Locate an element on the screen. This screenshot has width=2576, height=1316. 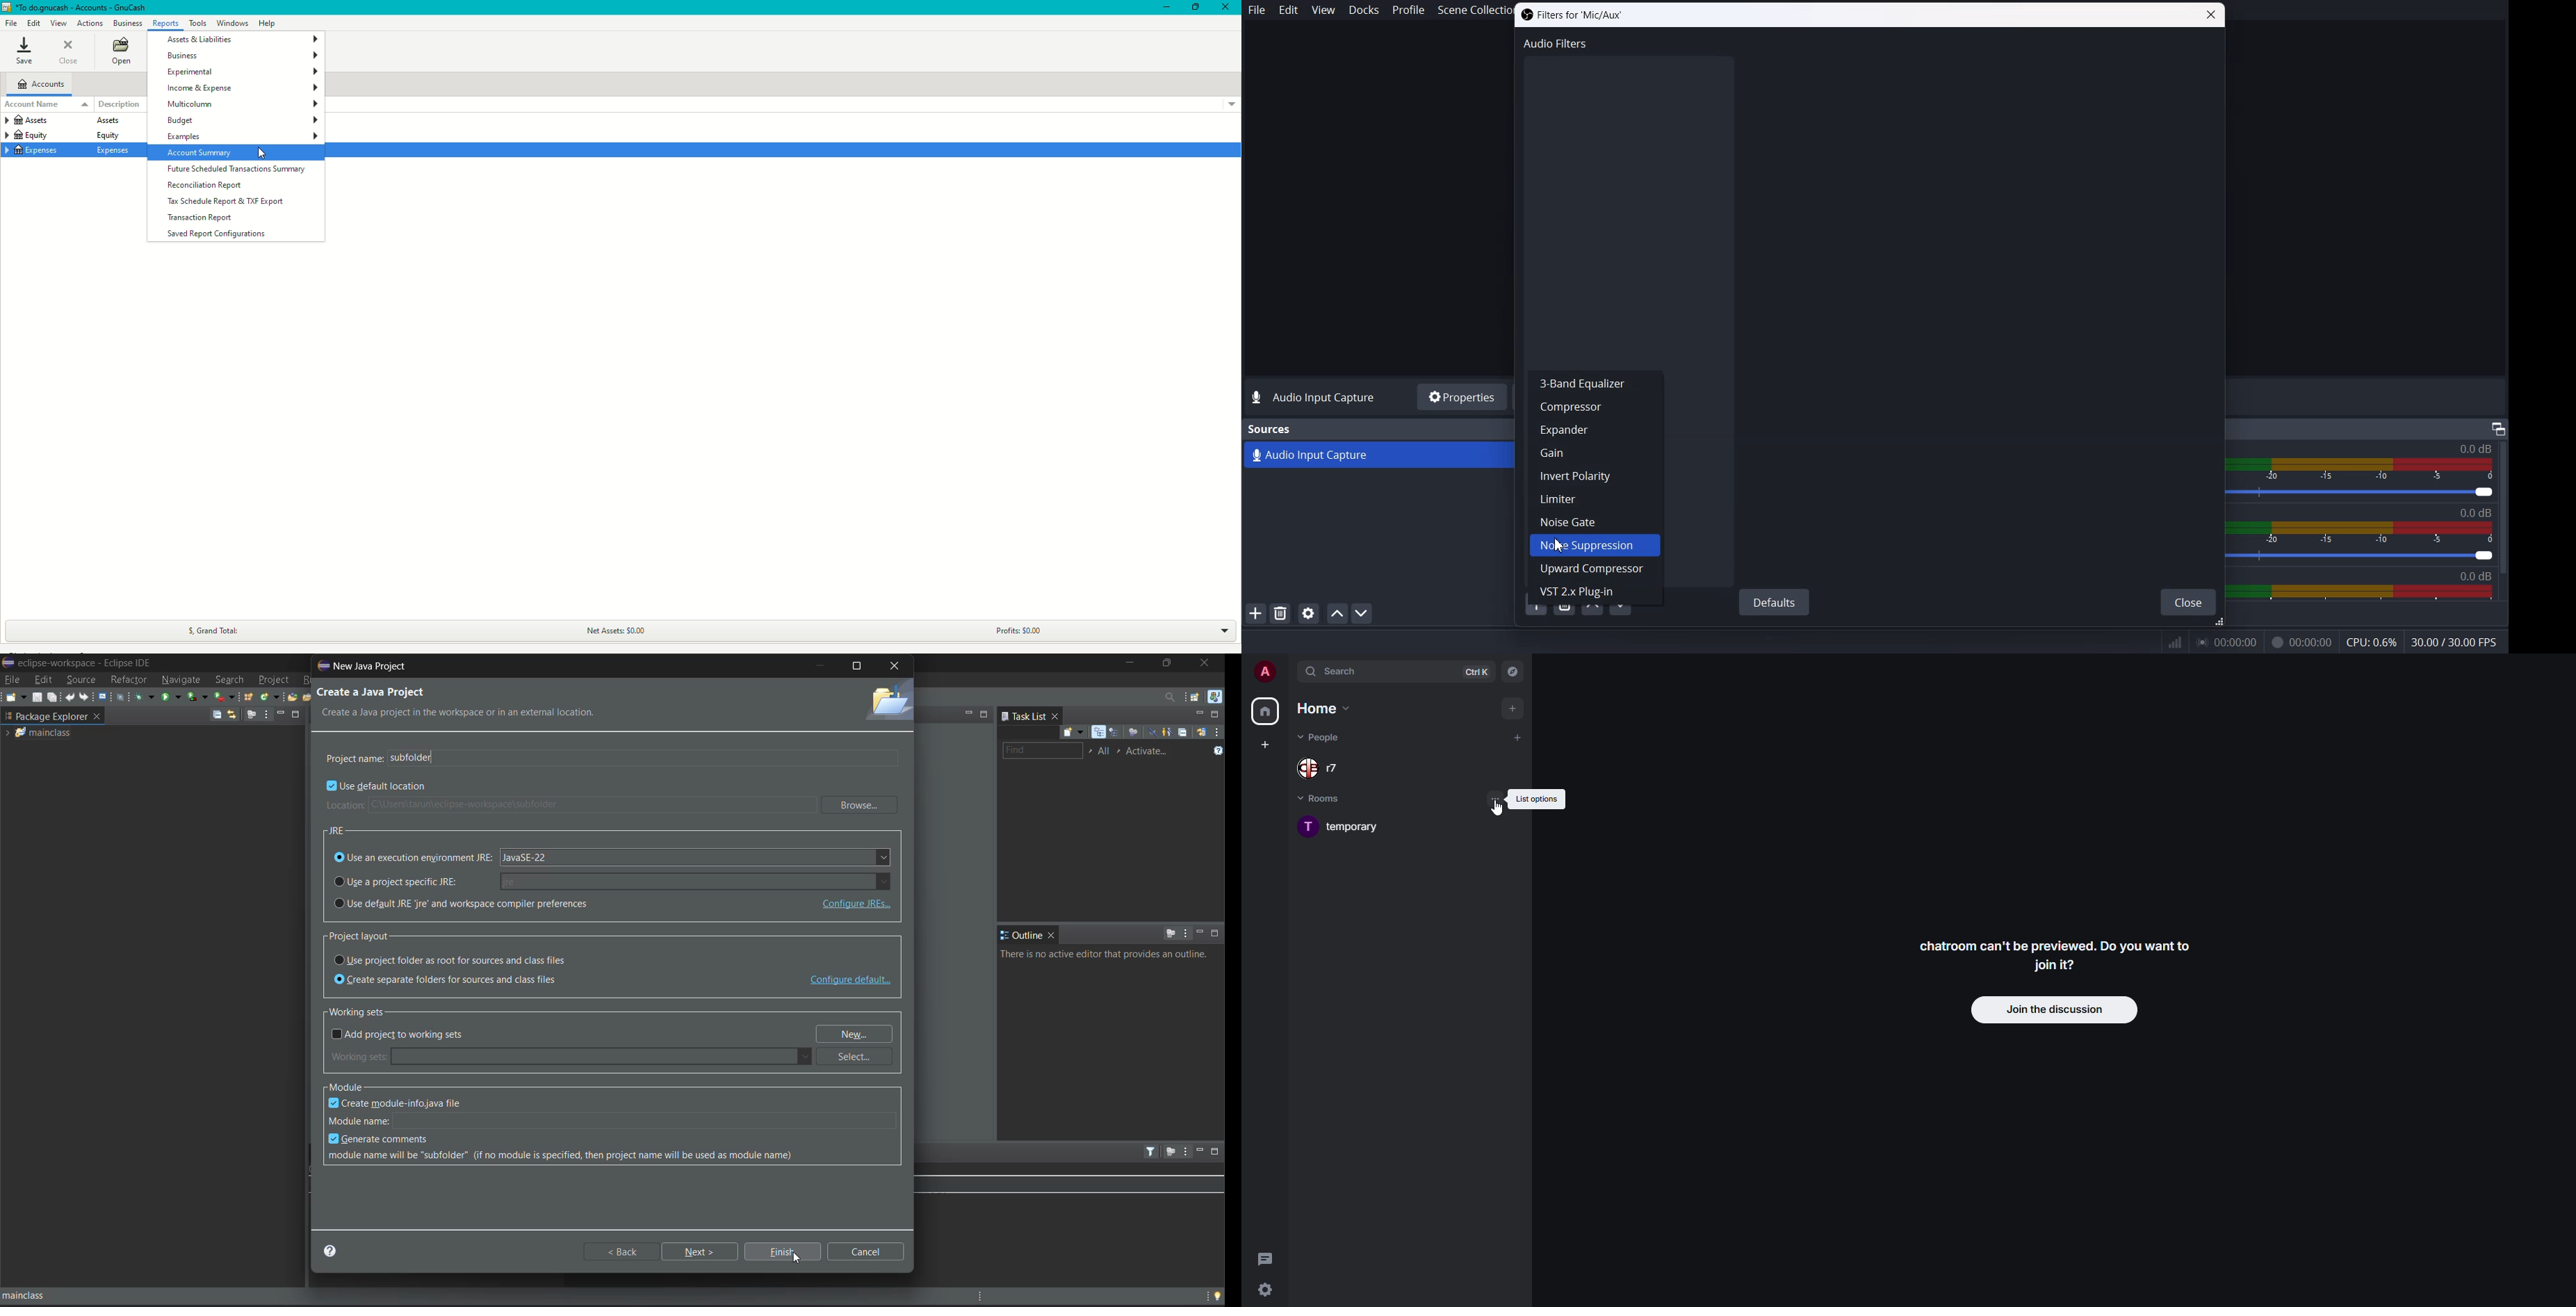
generate comments is located at coordinates (382, 1140).